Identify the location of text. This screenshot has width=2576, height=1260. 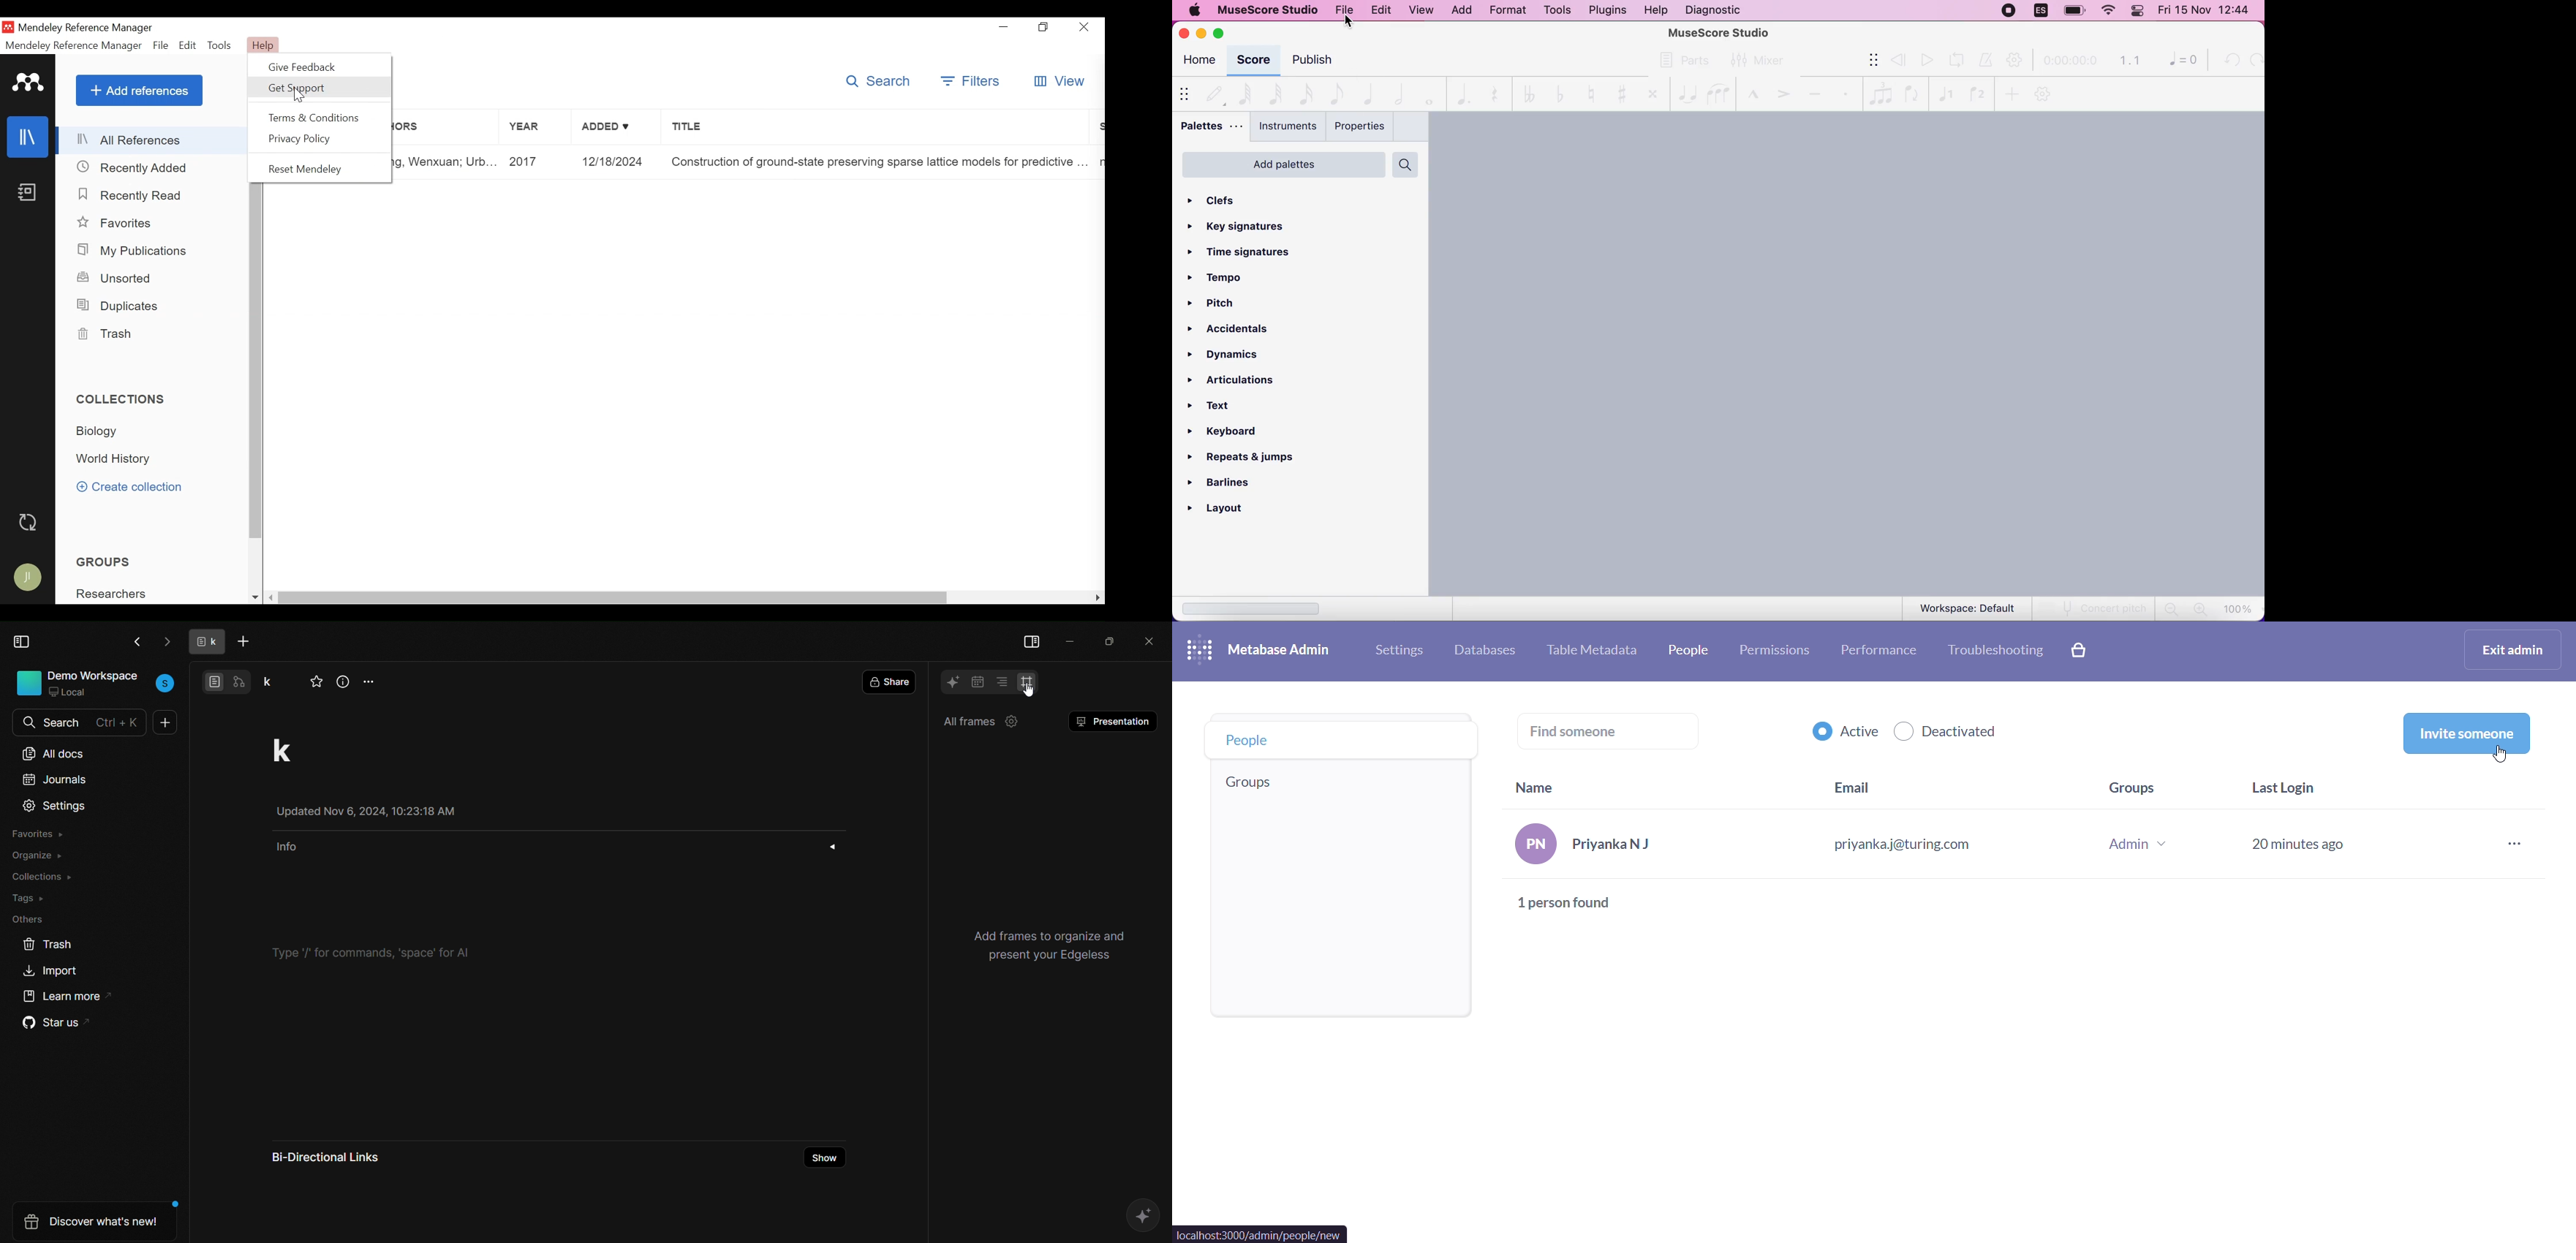
(1220, 406).